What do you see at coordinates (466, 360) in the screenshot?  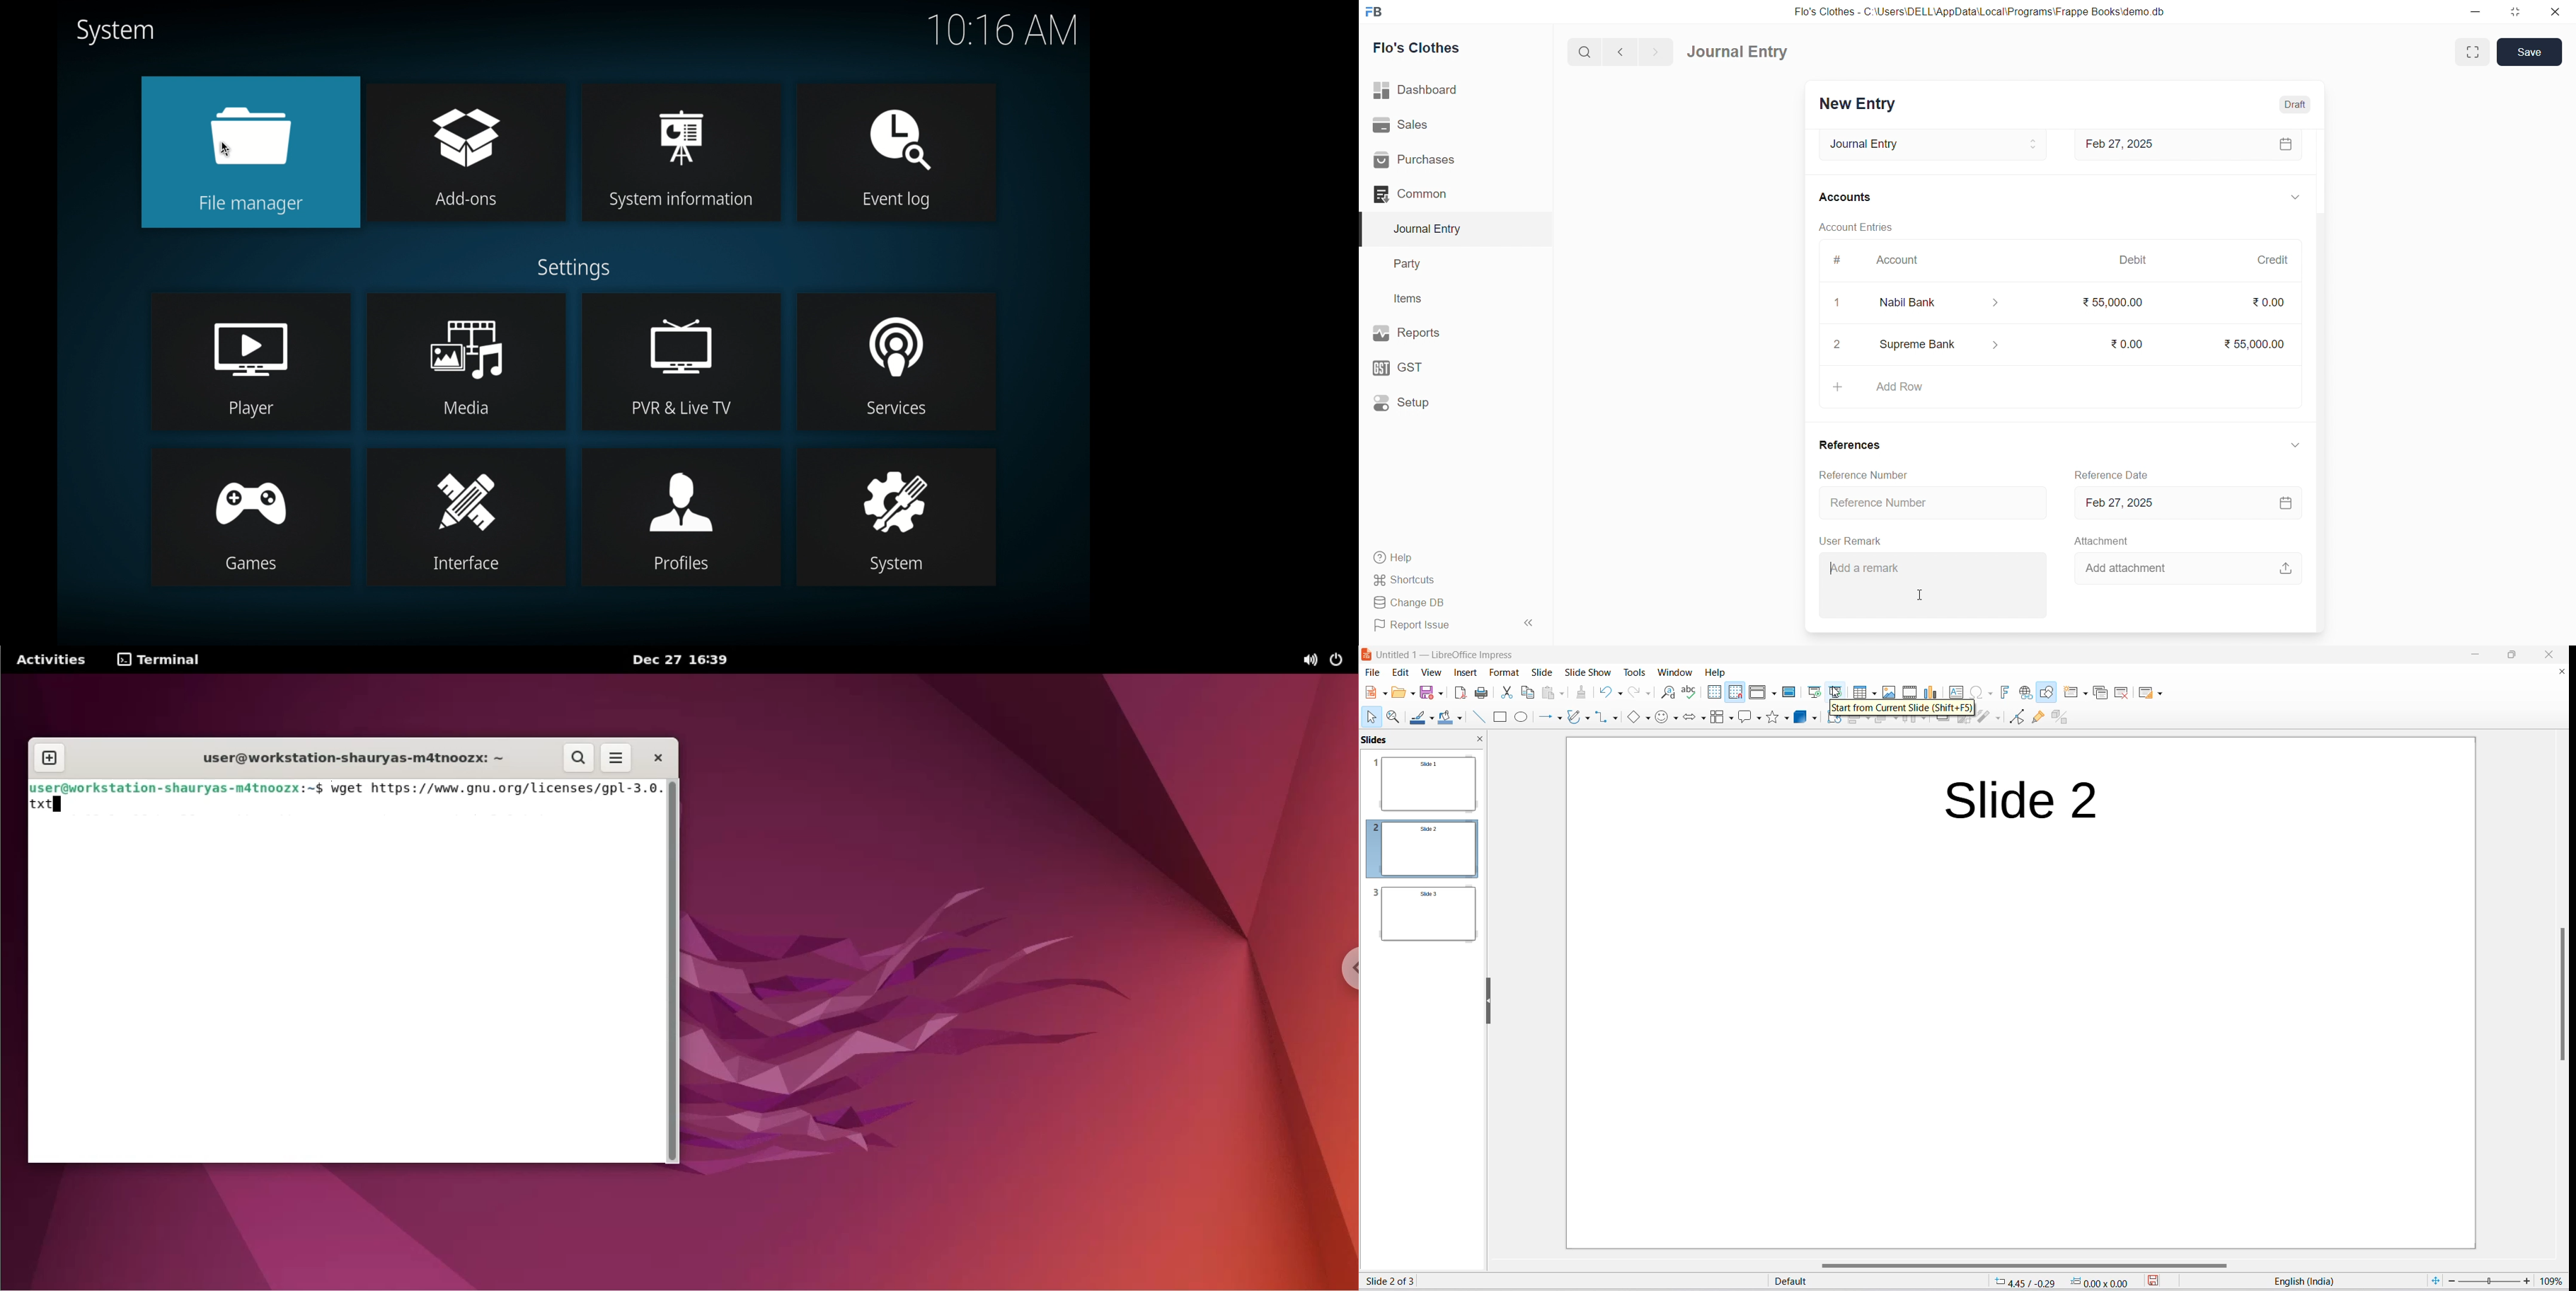 I see `media` at bounding box center [466, 360].